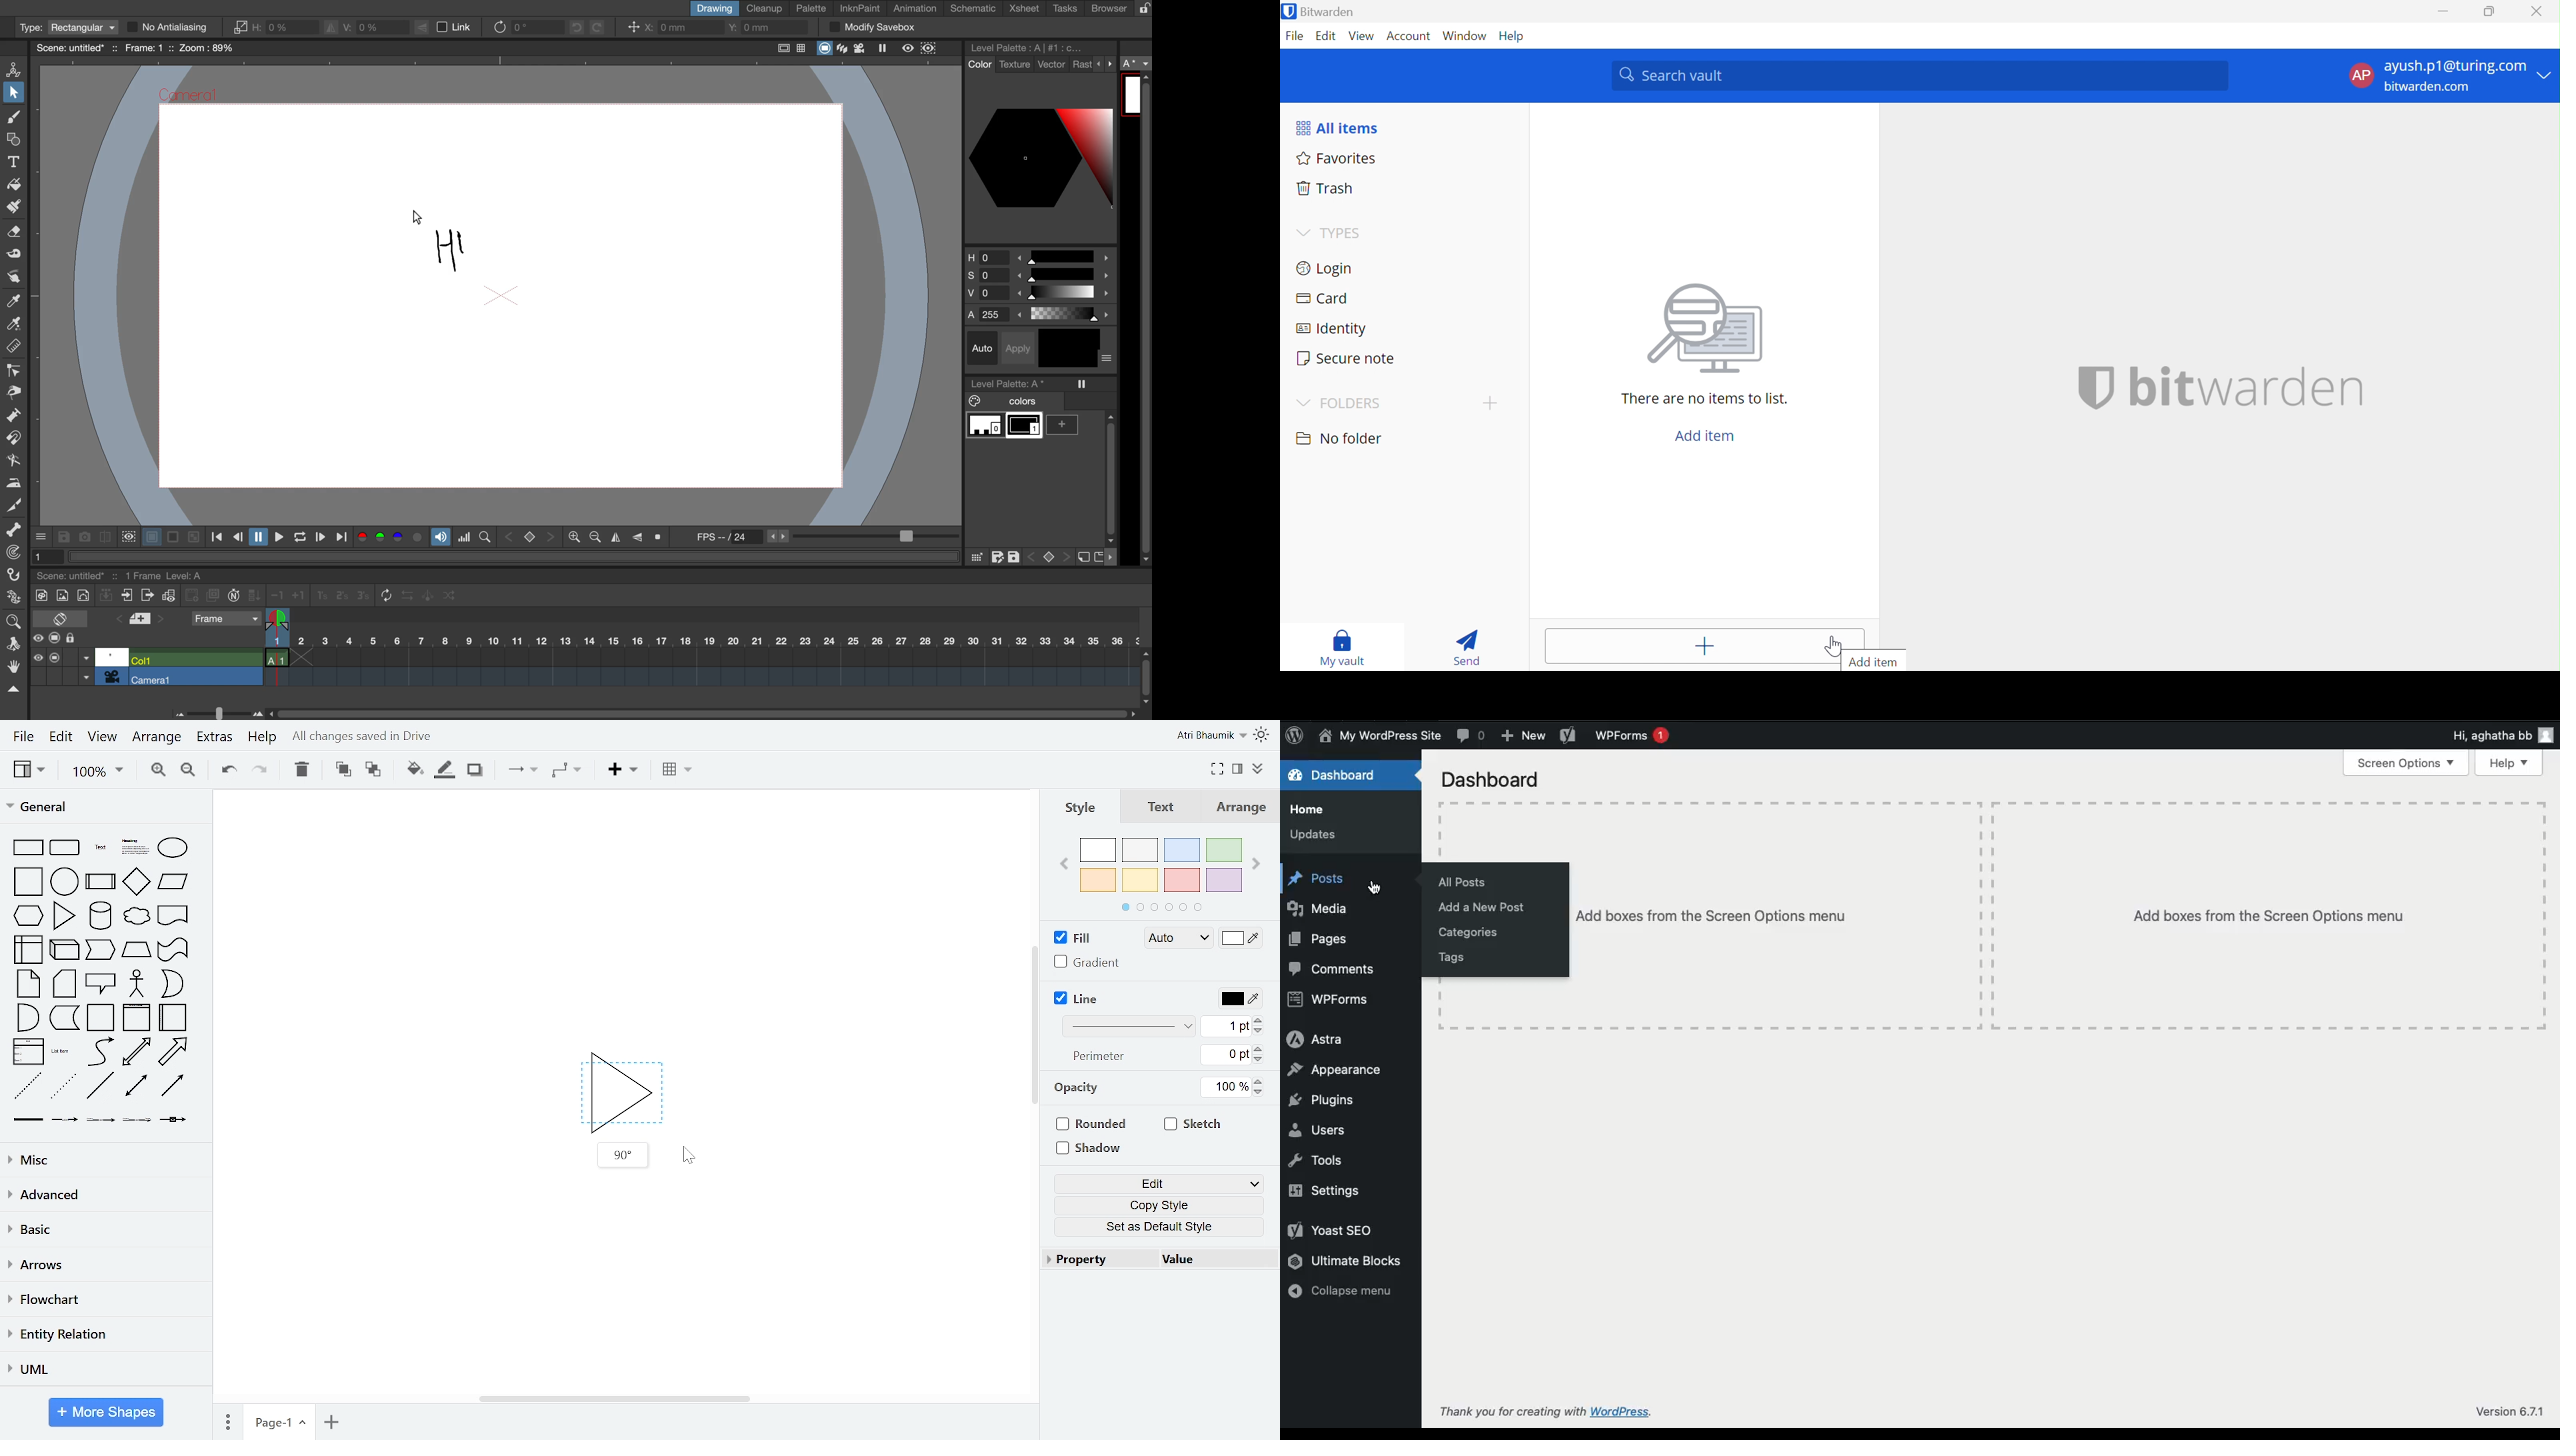 This screenshot has width=2576, height=1456. I want to click on violet, so click(1225, 881).